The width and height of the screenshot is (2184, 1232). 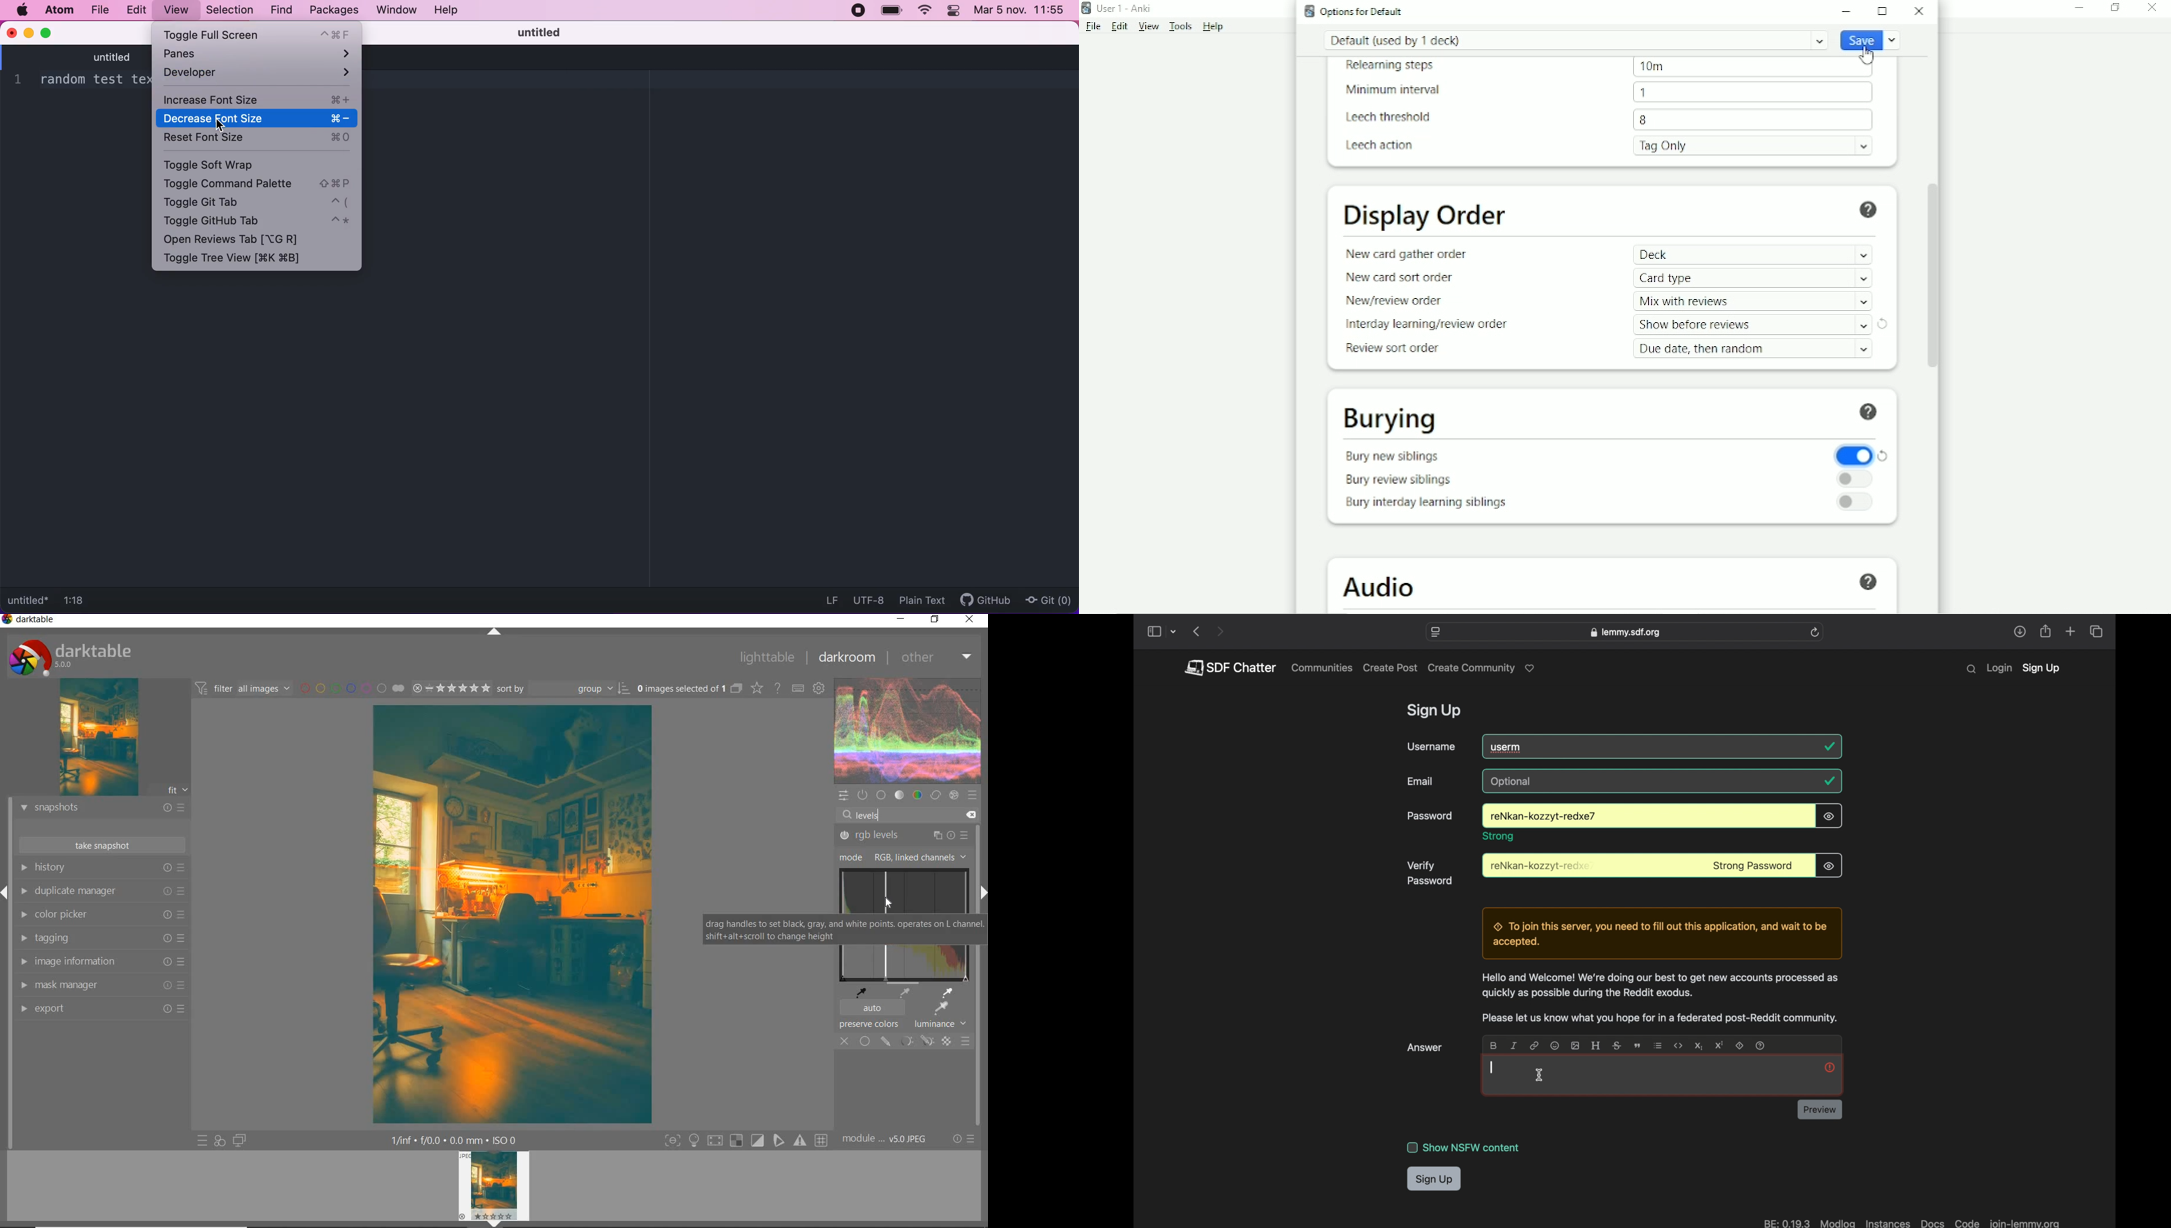 What do you see at coordinates (900, 857) in the screenshot?
I see `mode RGB, linked channels` at bounding box center [900, 857].